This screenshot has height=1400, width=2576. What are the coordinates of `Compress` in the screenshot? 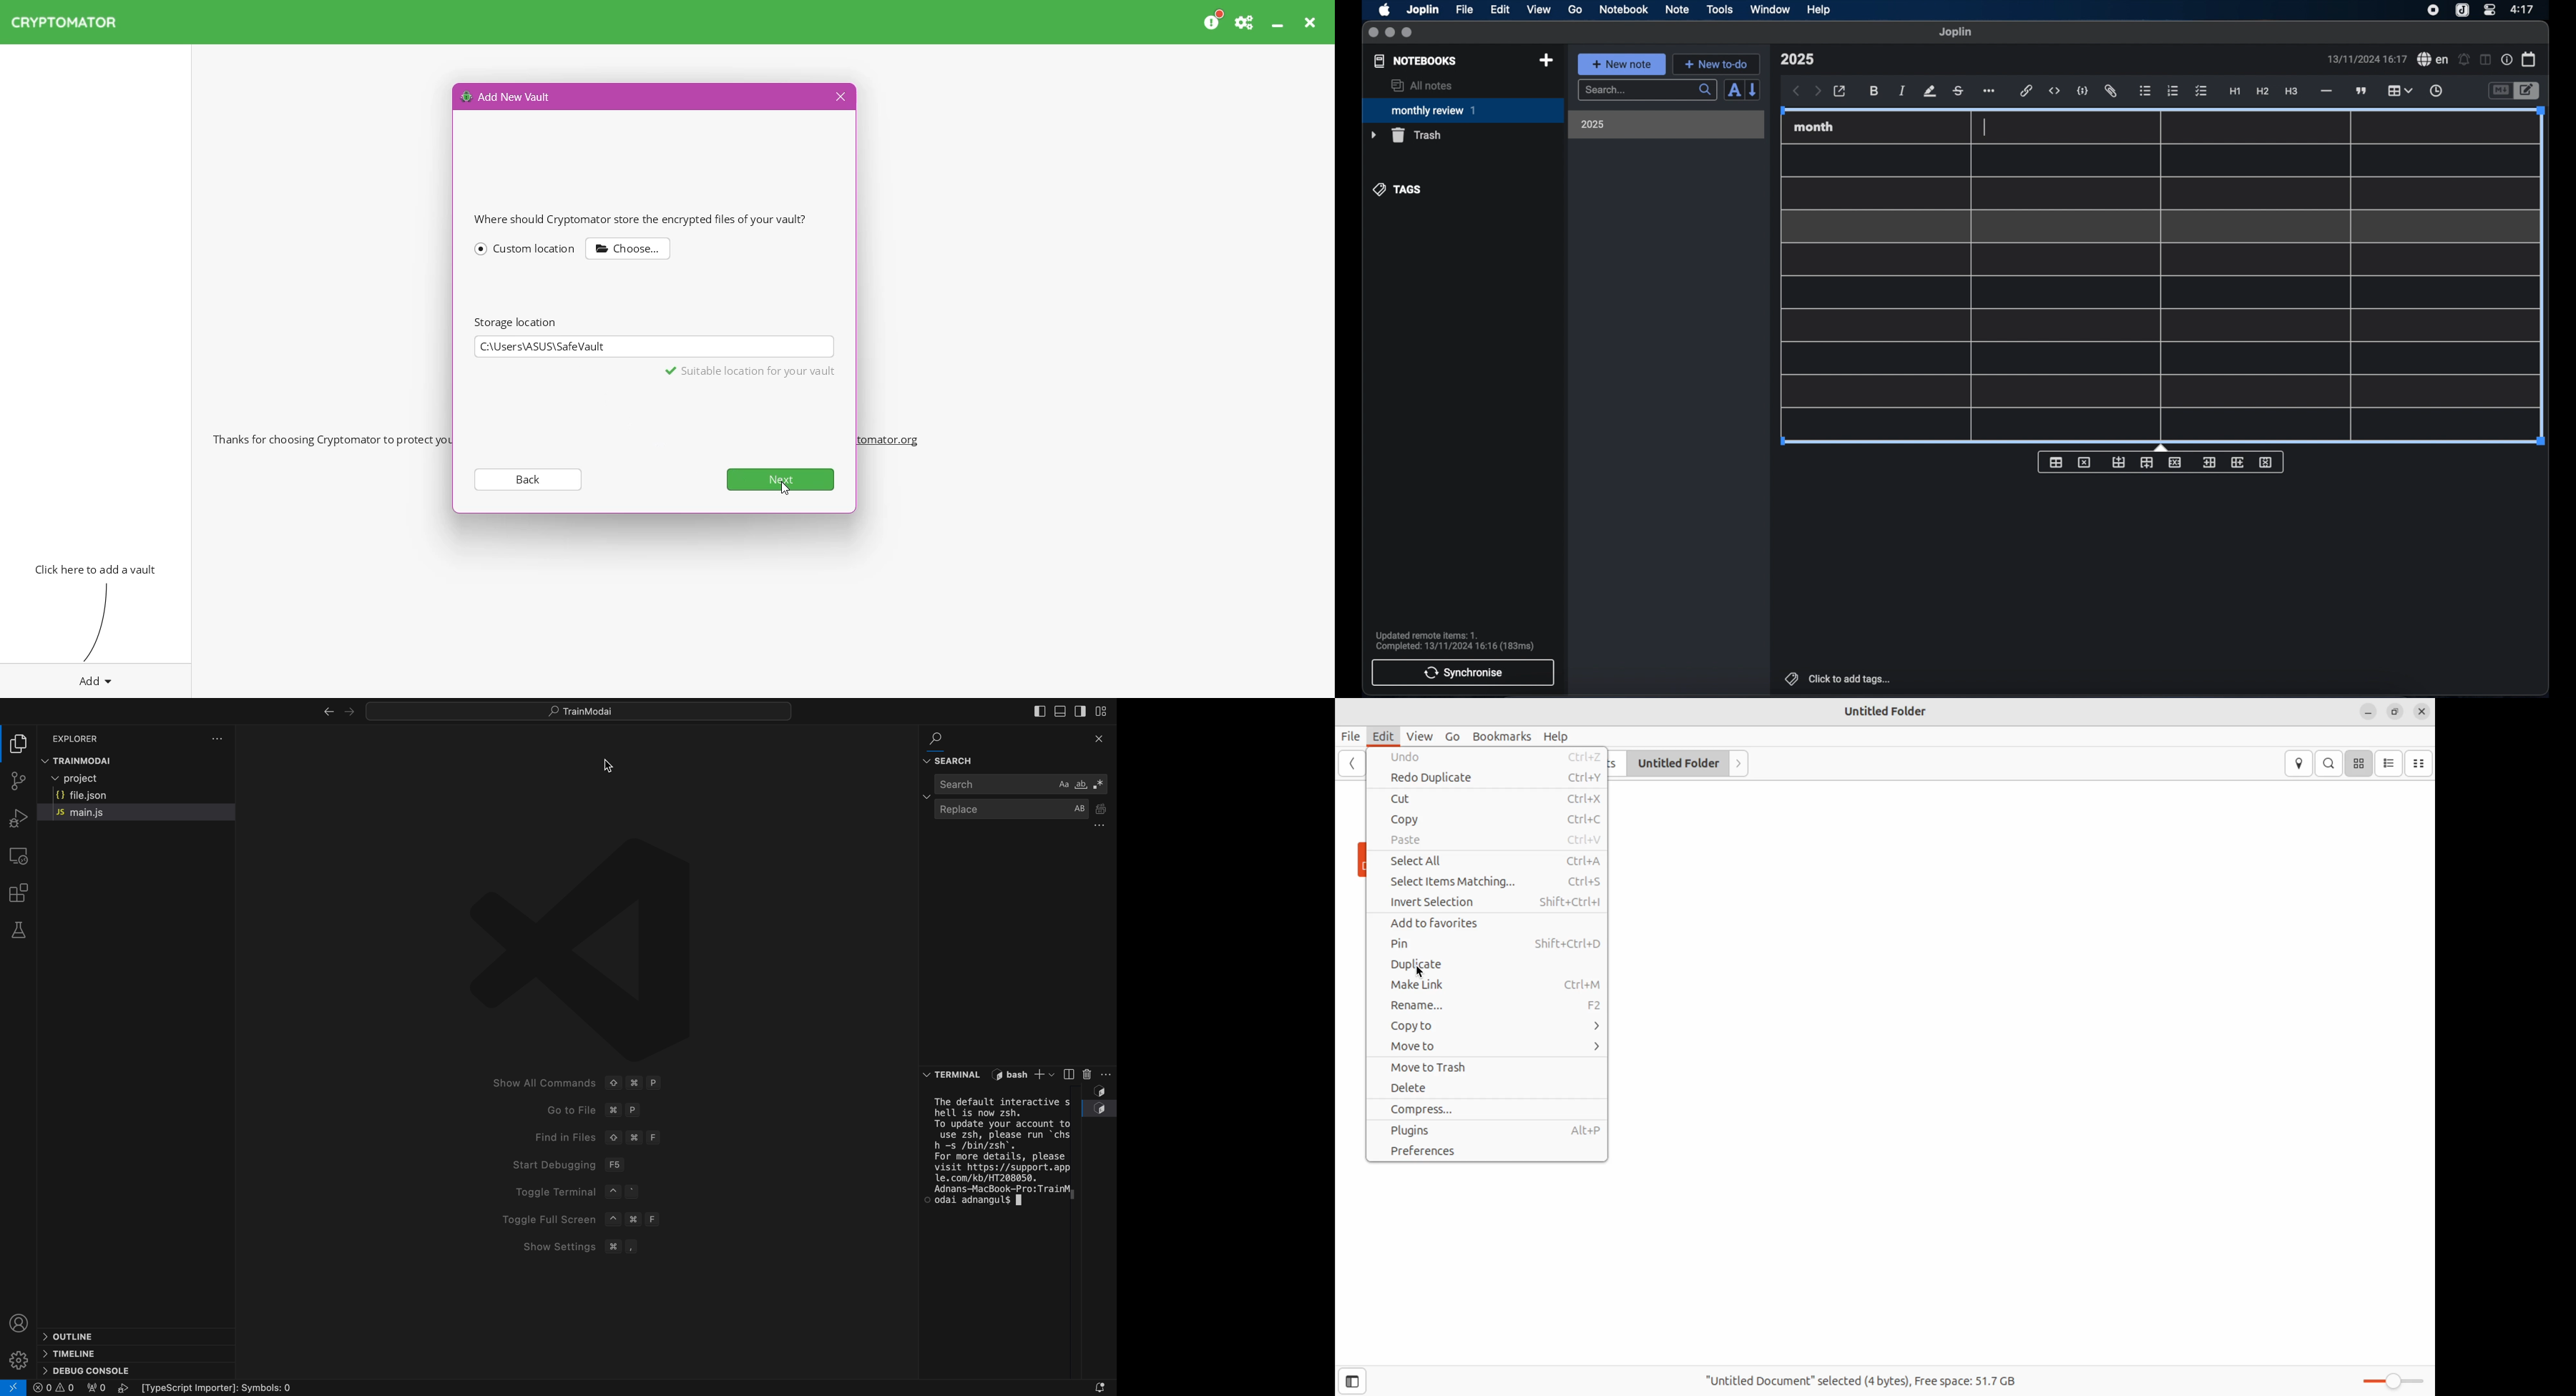 It's located at (1485, 1109).